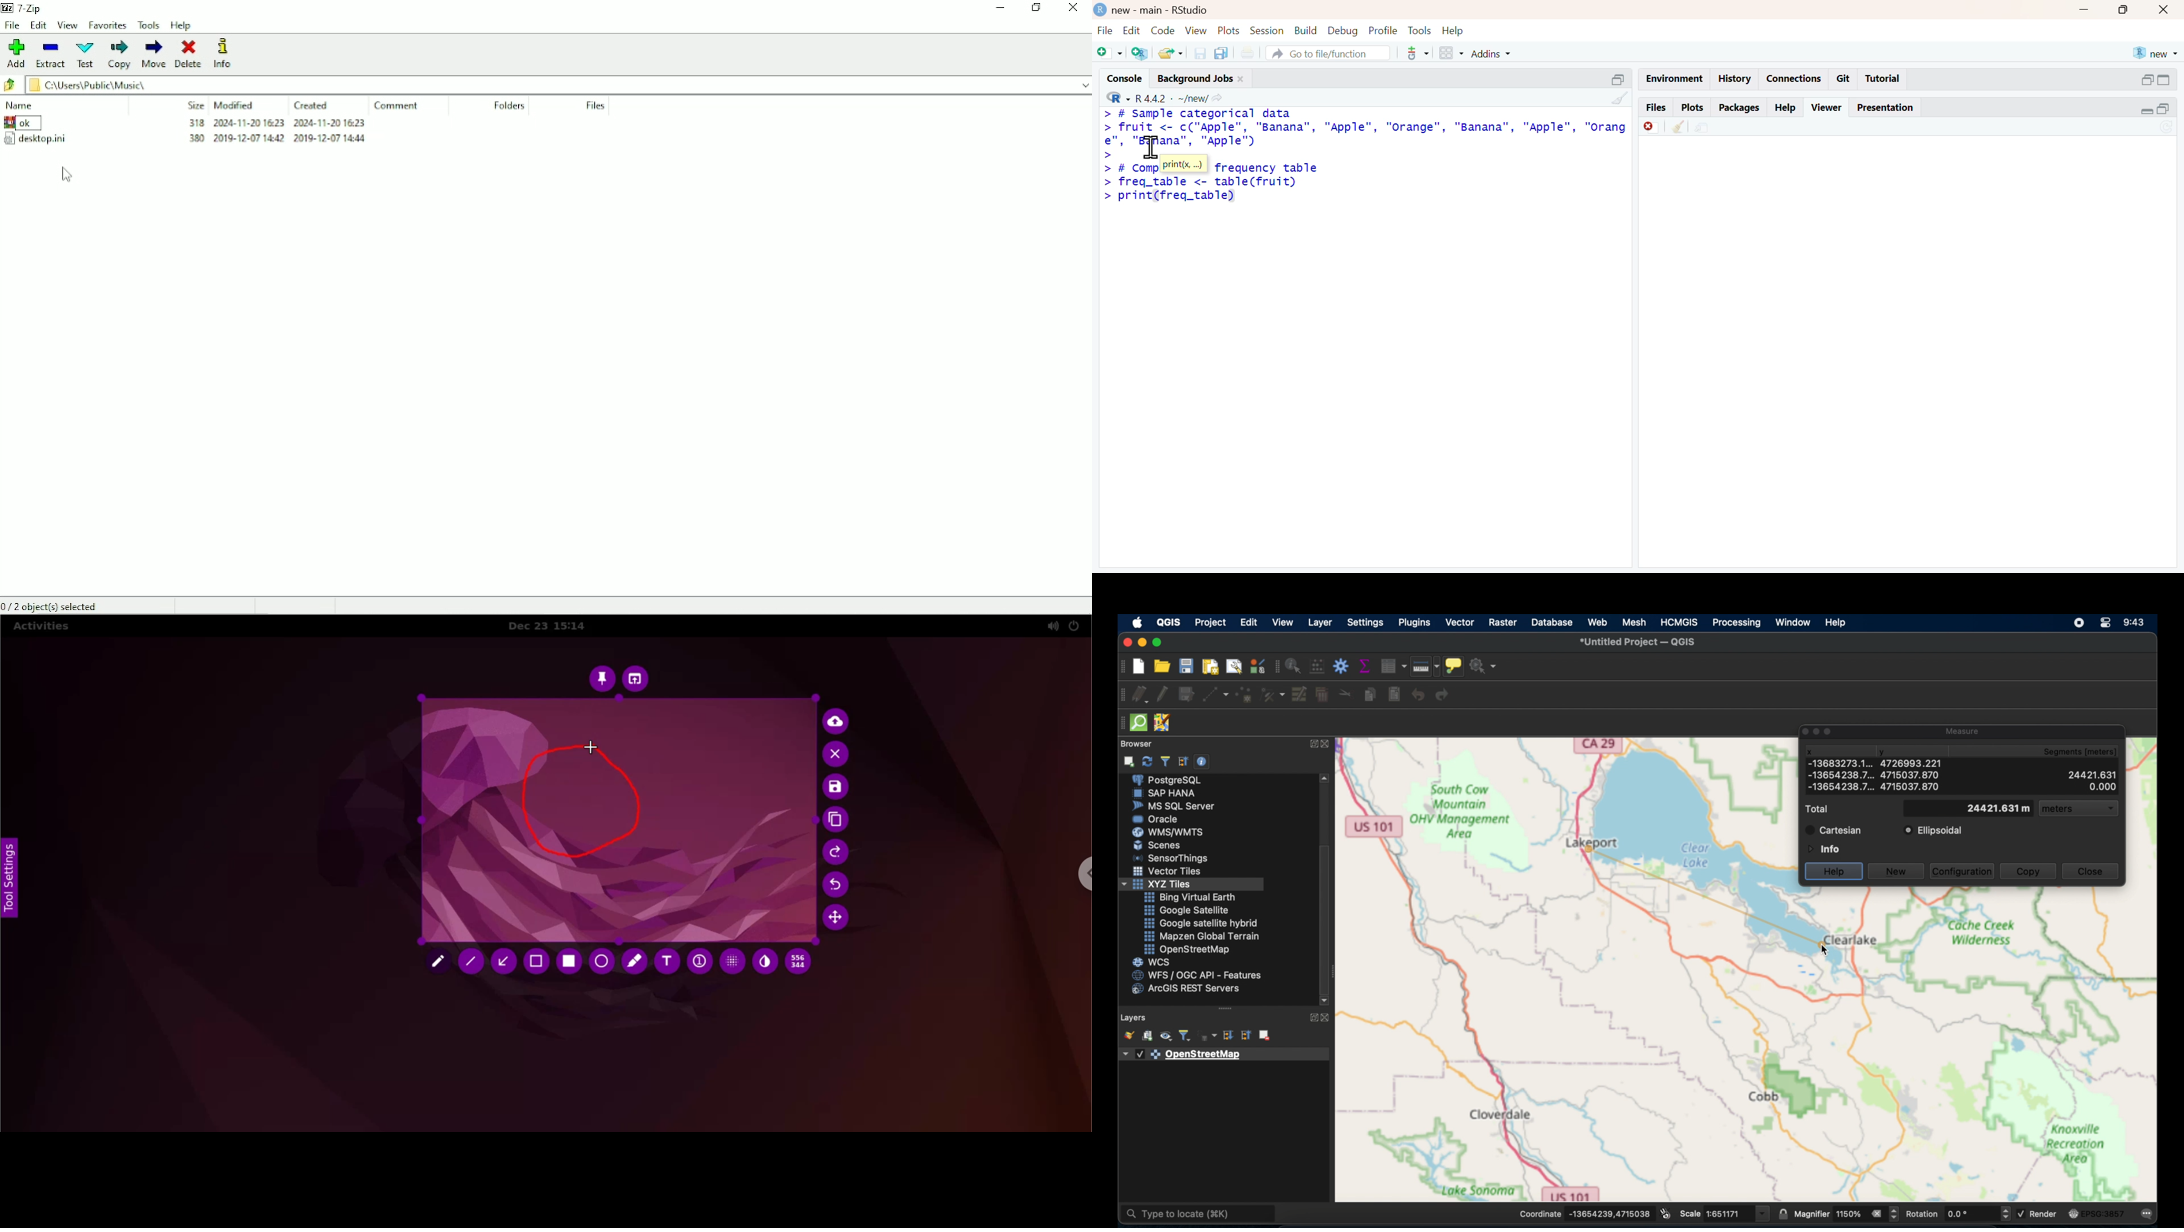 Image resolution: width=2184 pixels, height=1232 pixels. I want to click on > # sample categorical data datafruit <- c("Apple"”, "Banana", "Apple", "Orange", "Banana", "Apple",rordpe" “Banana”, "Apple")# Compute the frequency tablefreq_table <- table(fruit) > print (freq_table), so click(1366, 156).